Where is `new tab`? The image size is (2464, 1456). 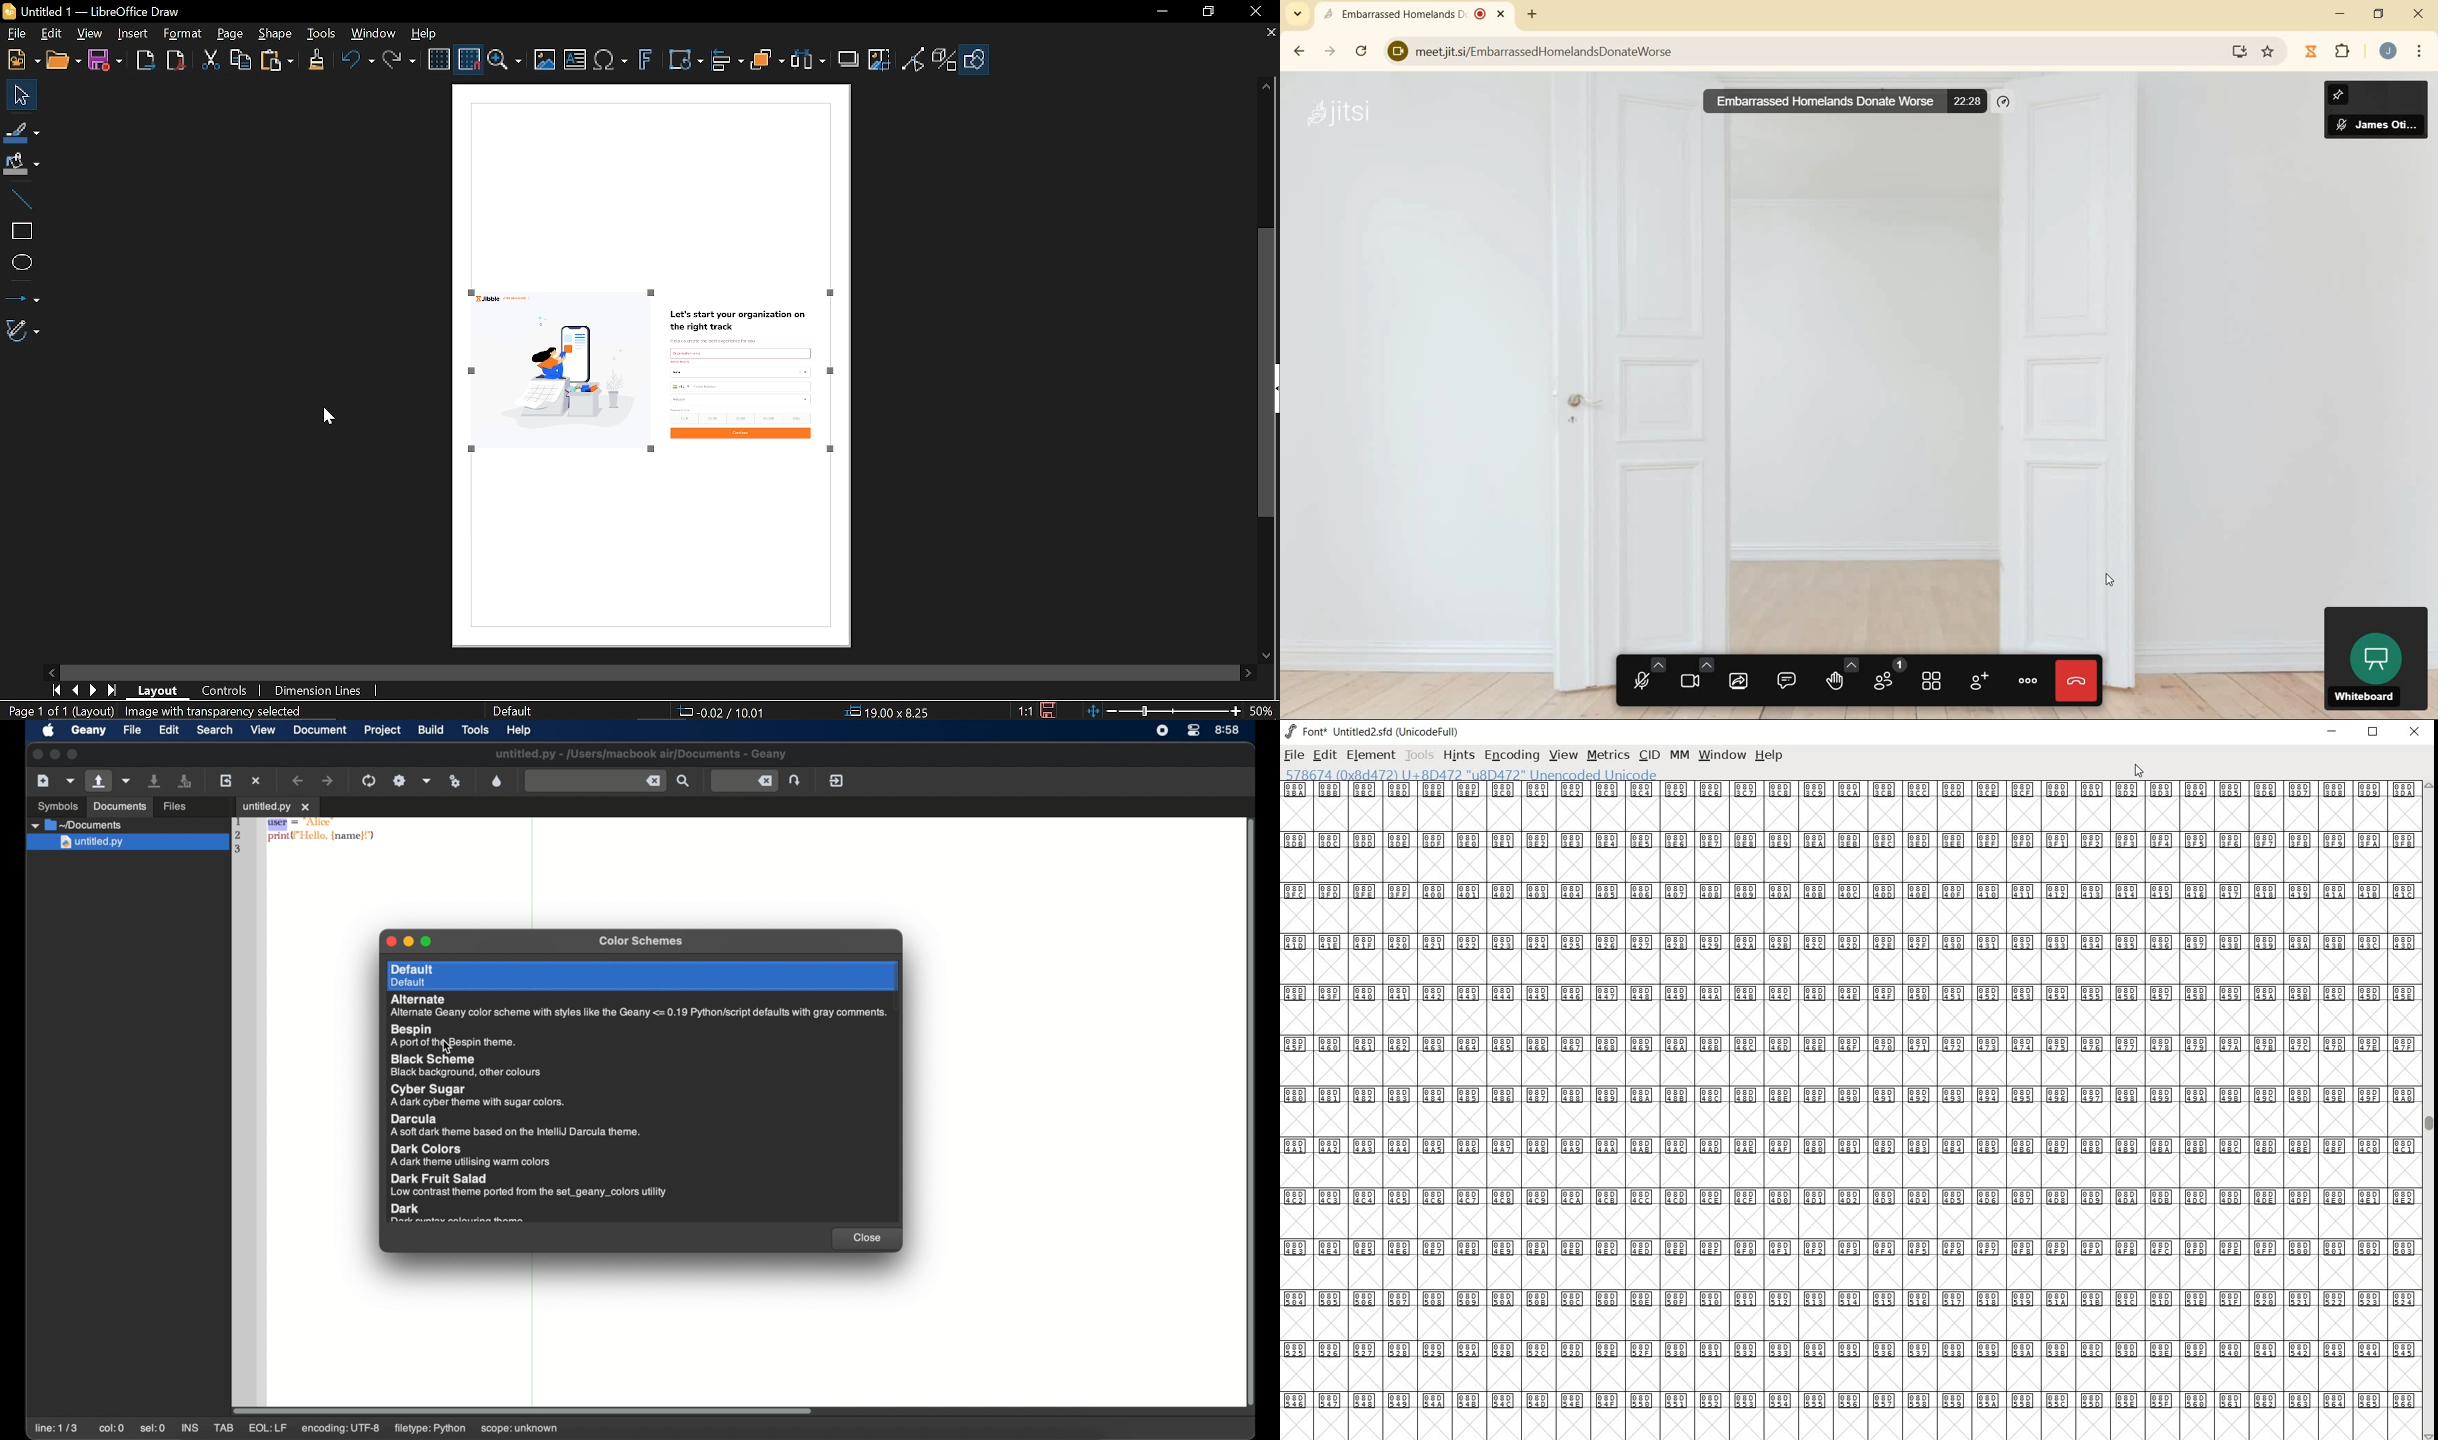 new tab is located at coordinates (1533, 13).